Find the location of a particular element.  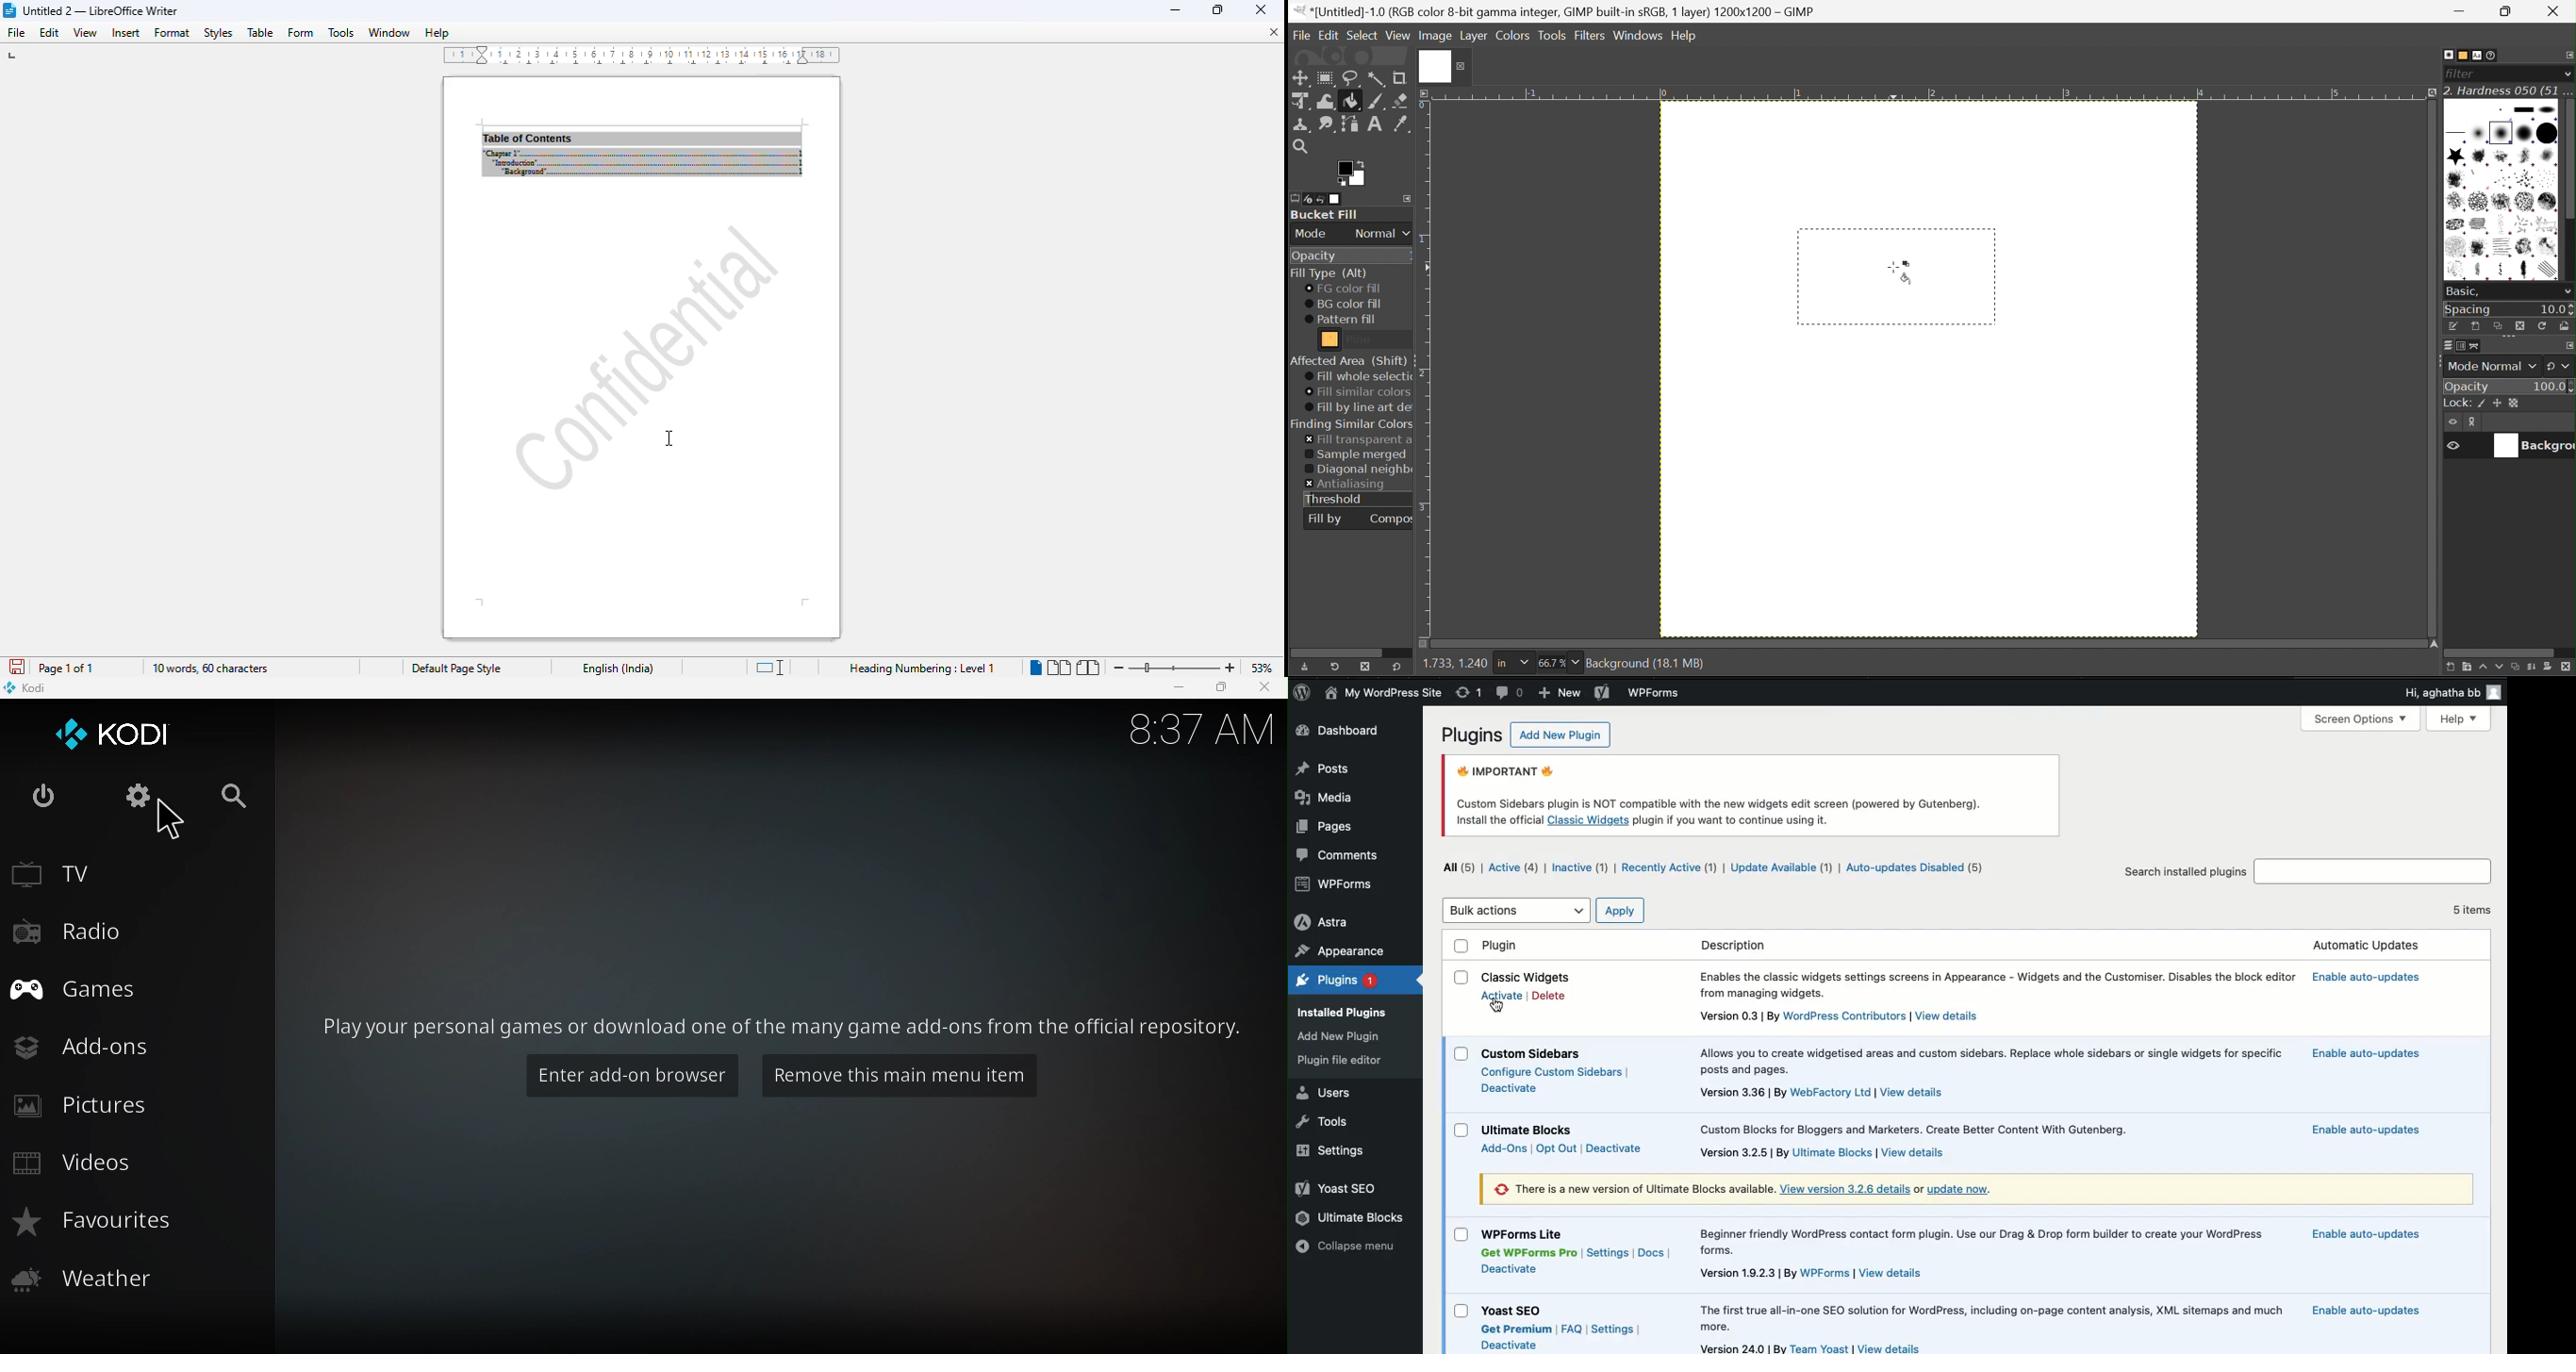

Add a mask that allows non-destructive editing of transparency. is located at coordinates (2548, 669).